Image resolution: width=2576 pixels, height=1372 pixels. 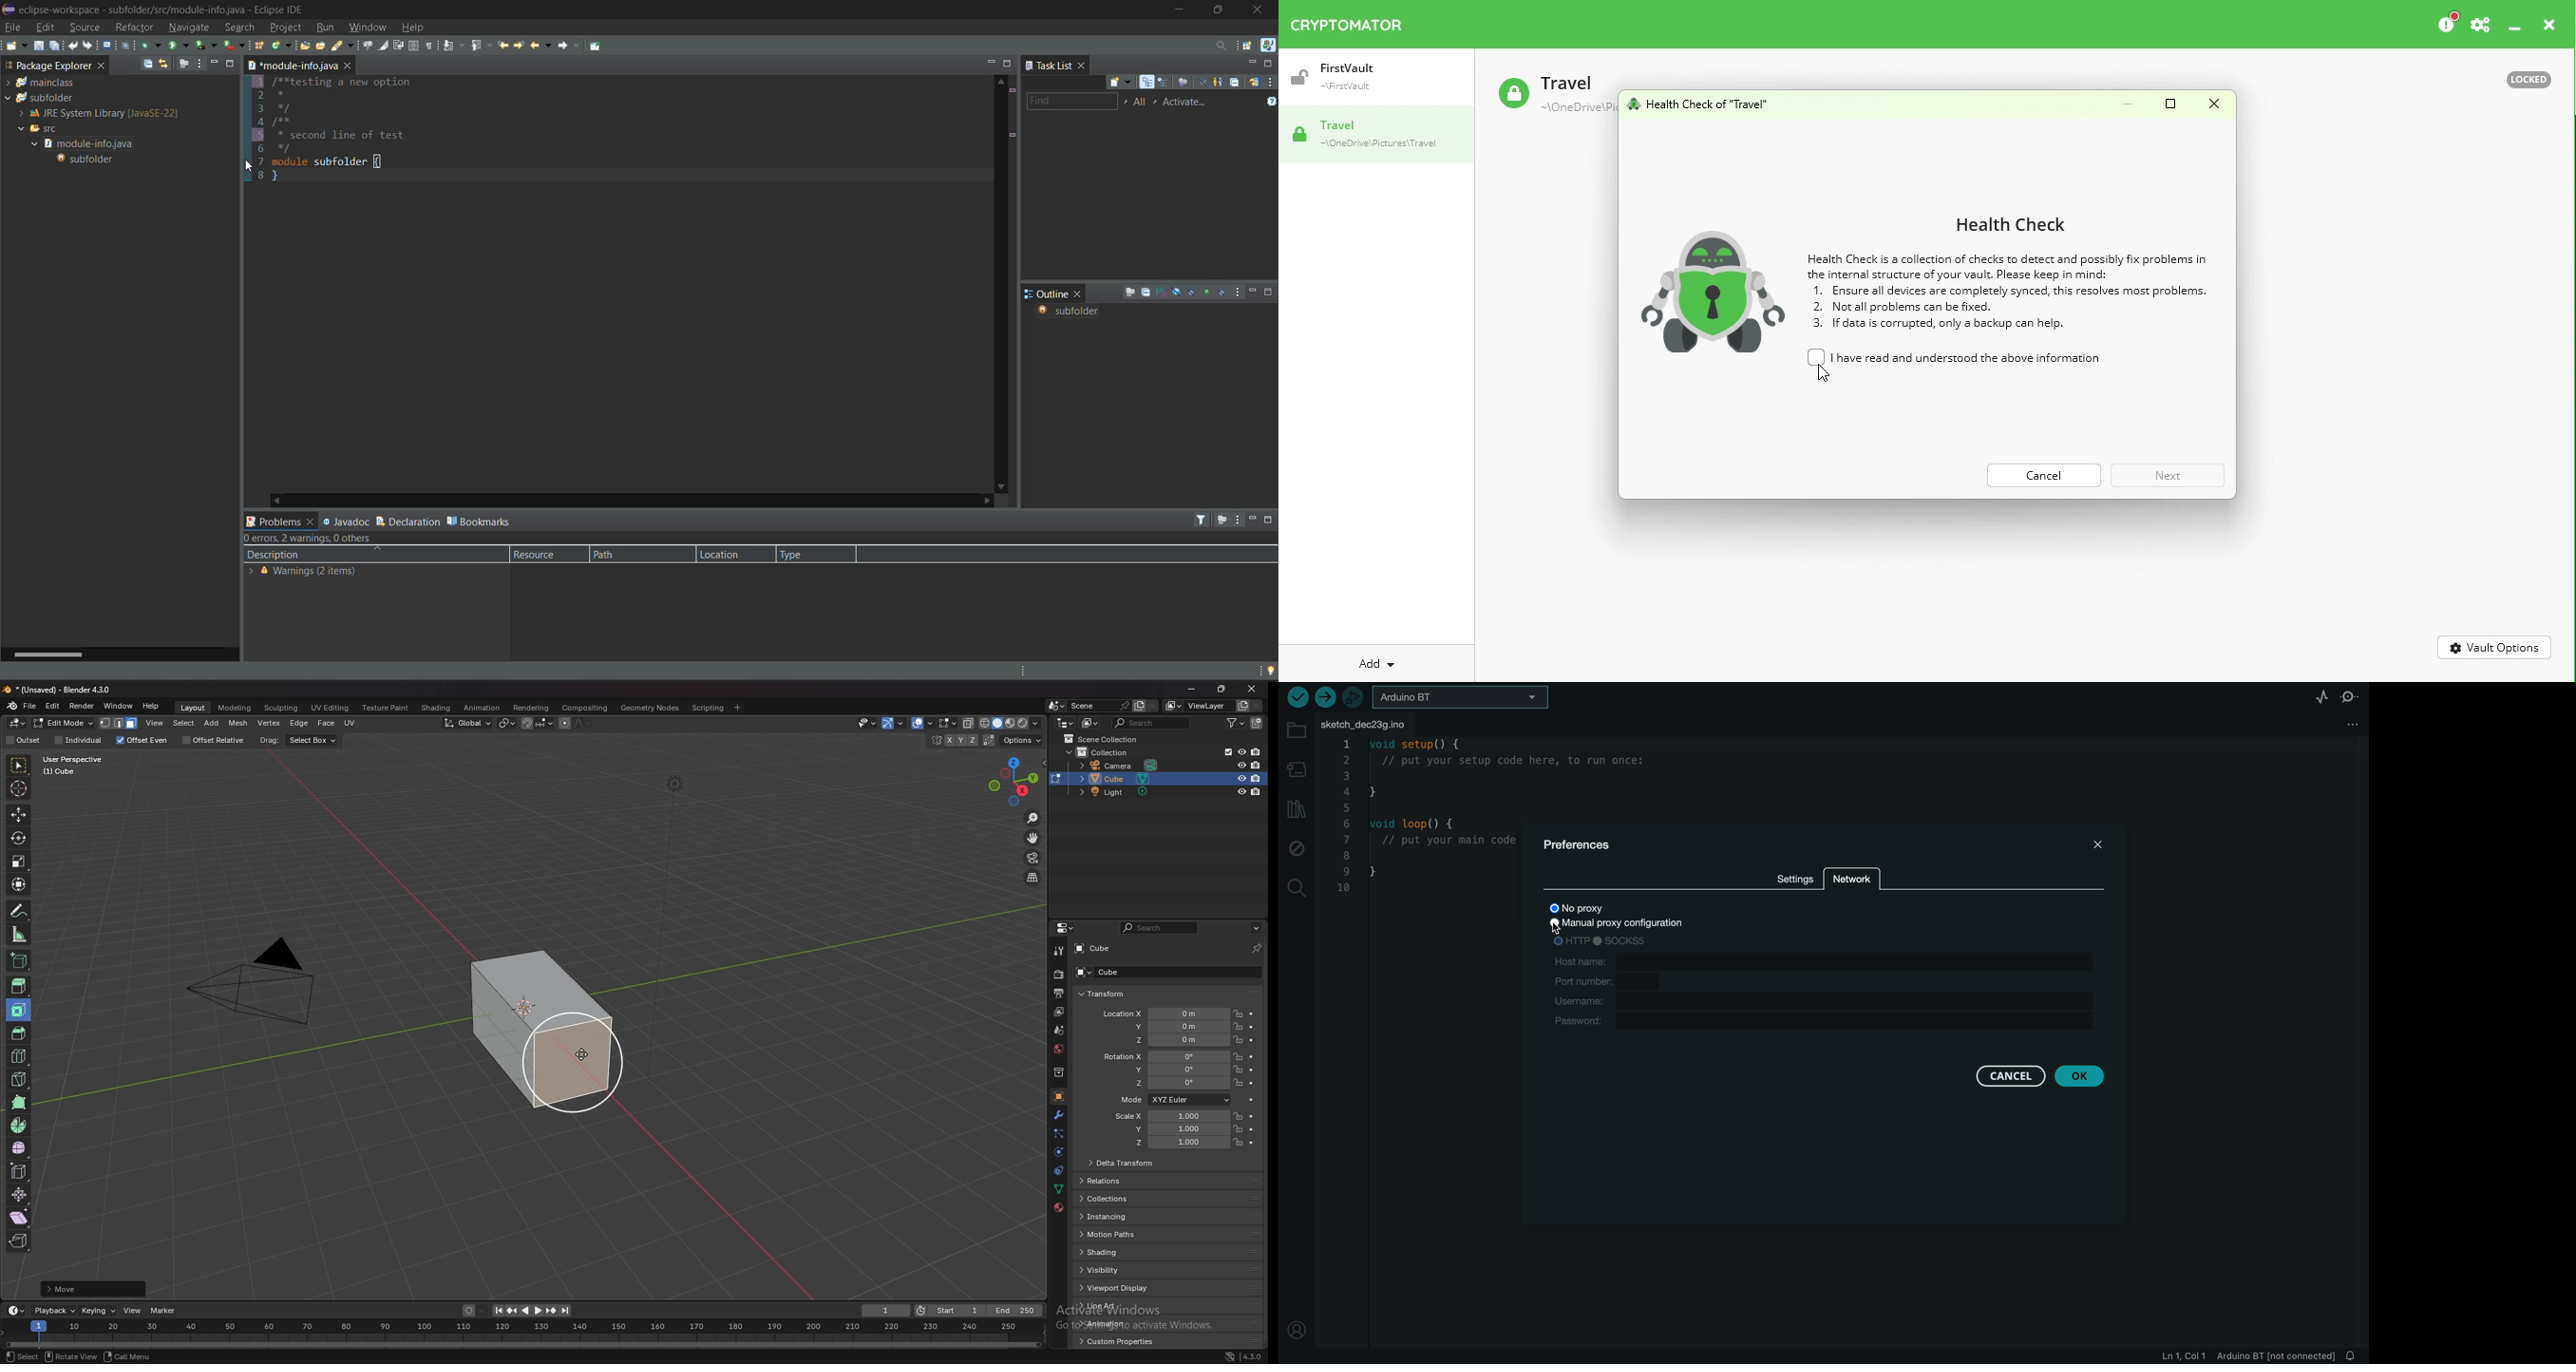 I want to click on Cryptomator icon, so click(x=1356, y=21).